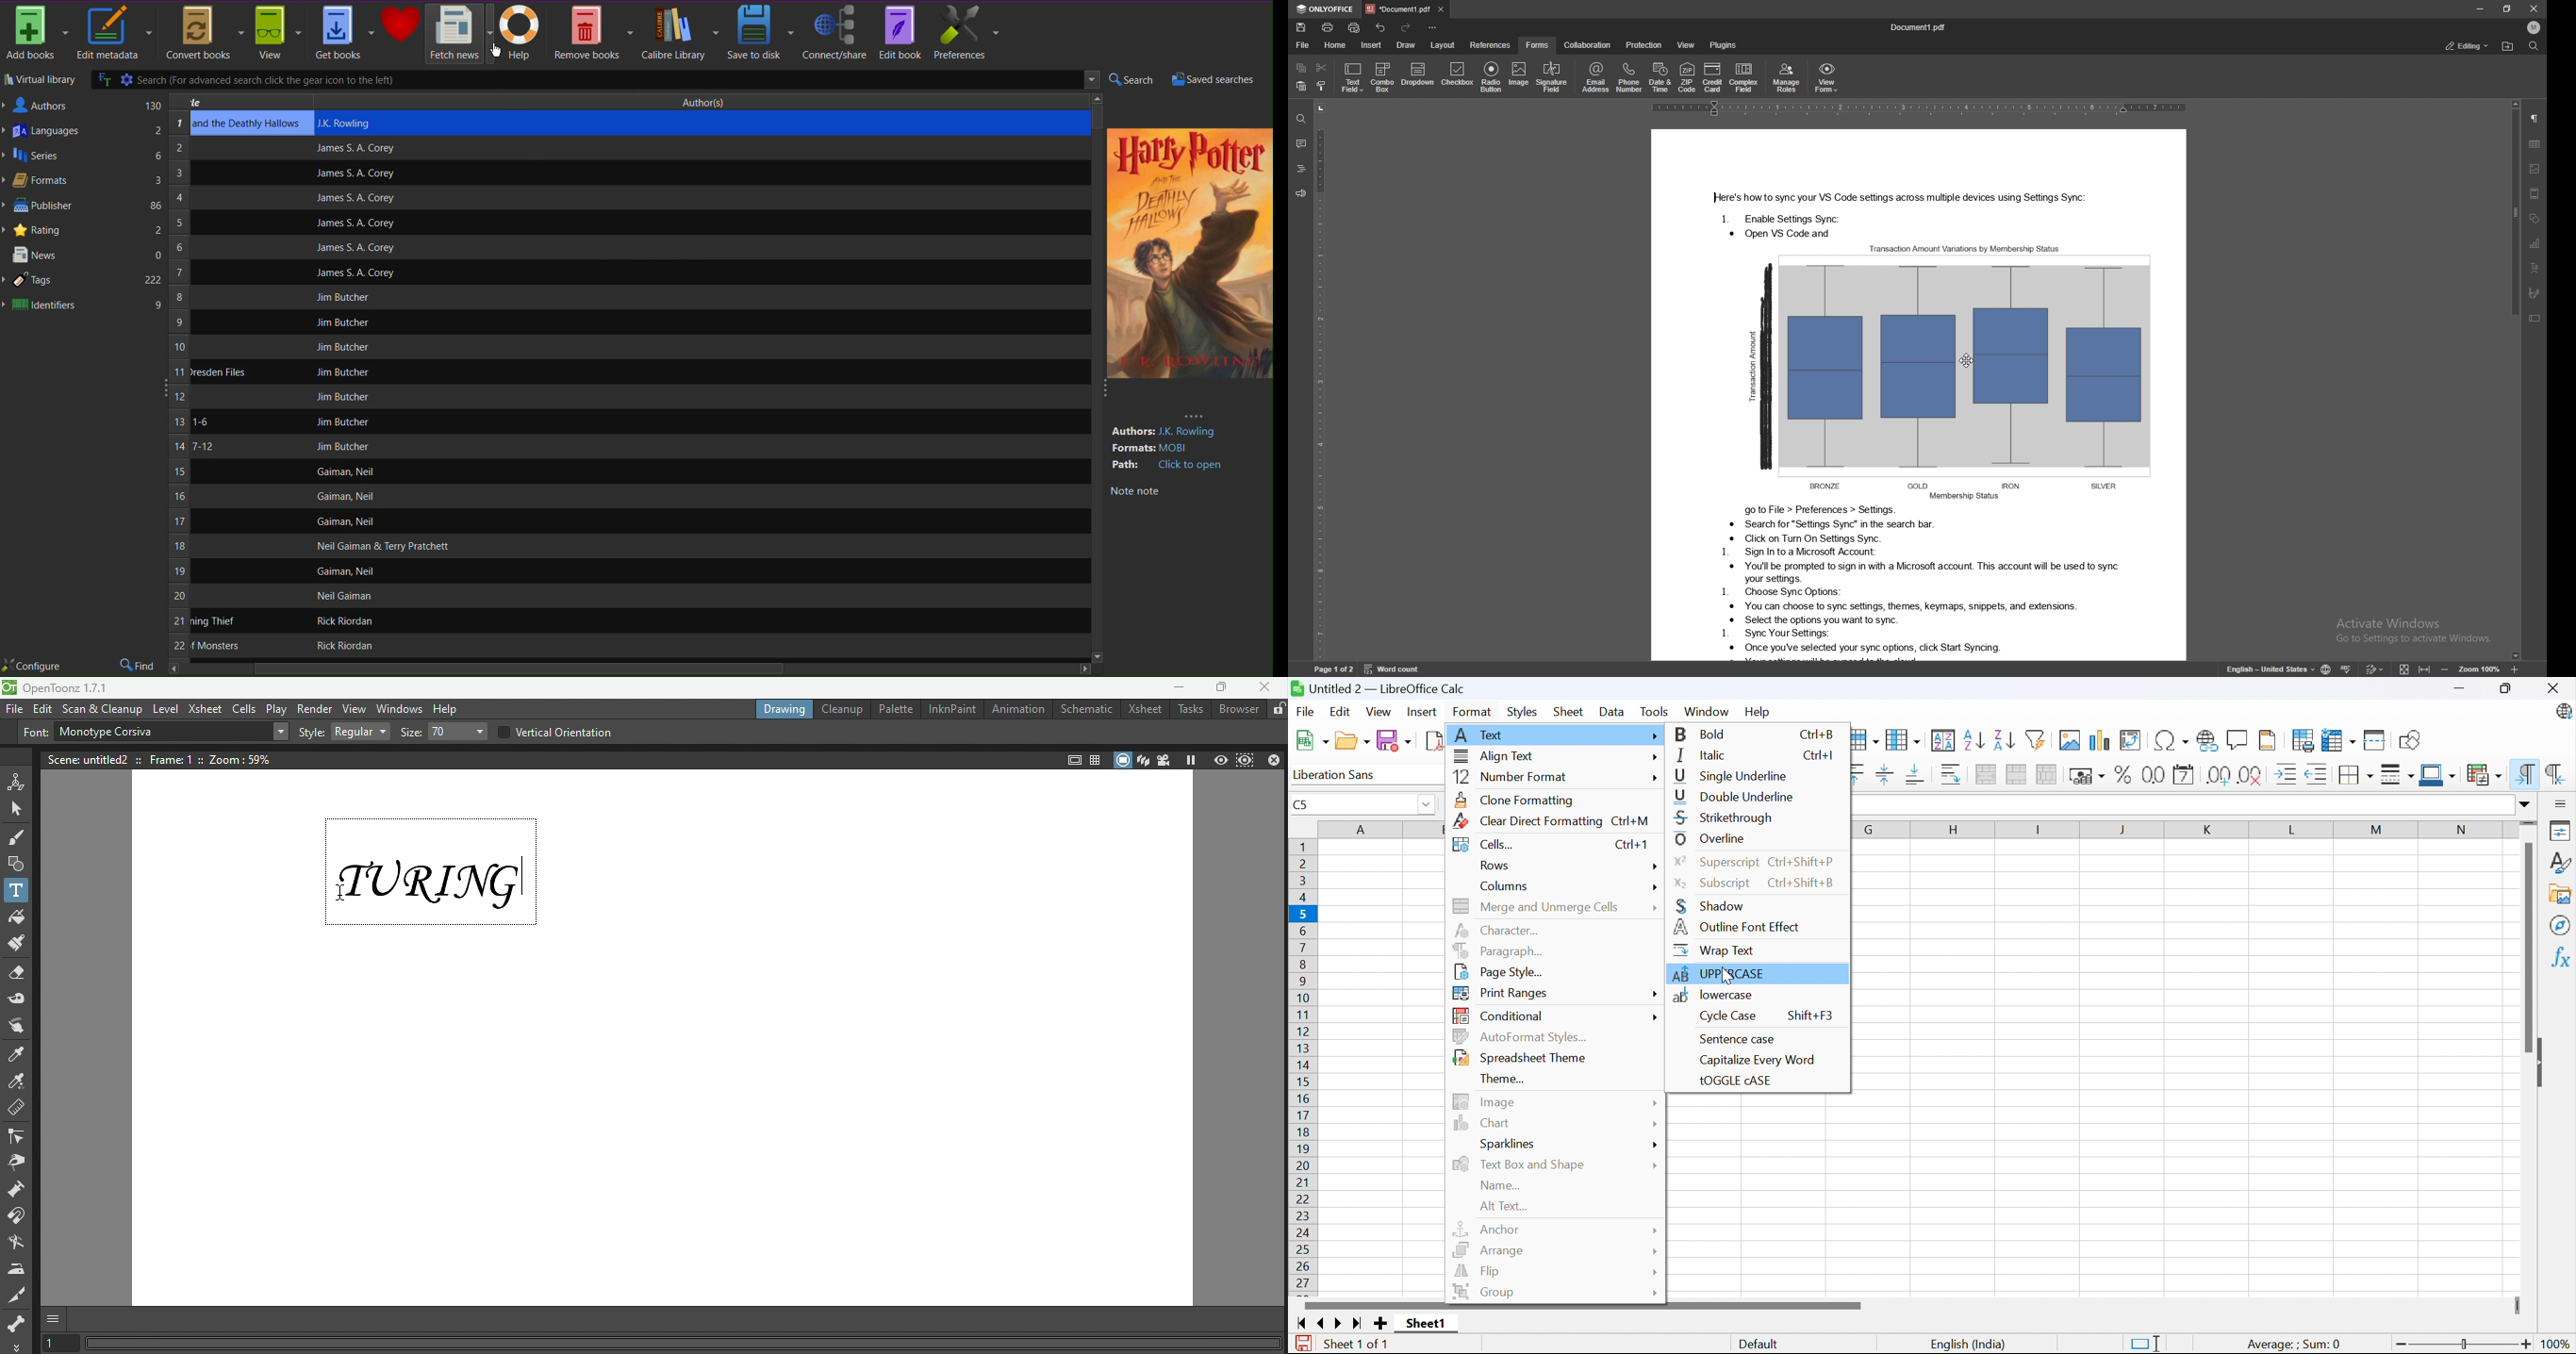  What do you see at coordinates (1828, 77) in the screenshot?
I see `view form` at bounding box center [1828, 77].